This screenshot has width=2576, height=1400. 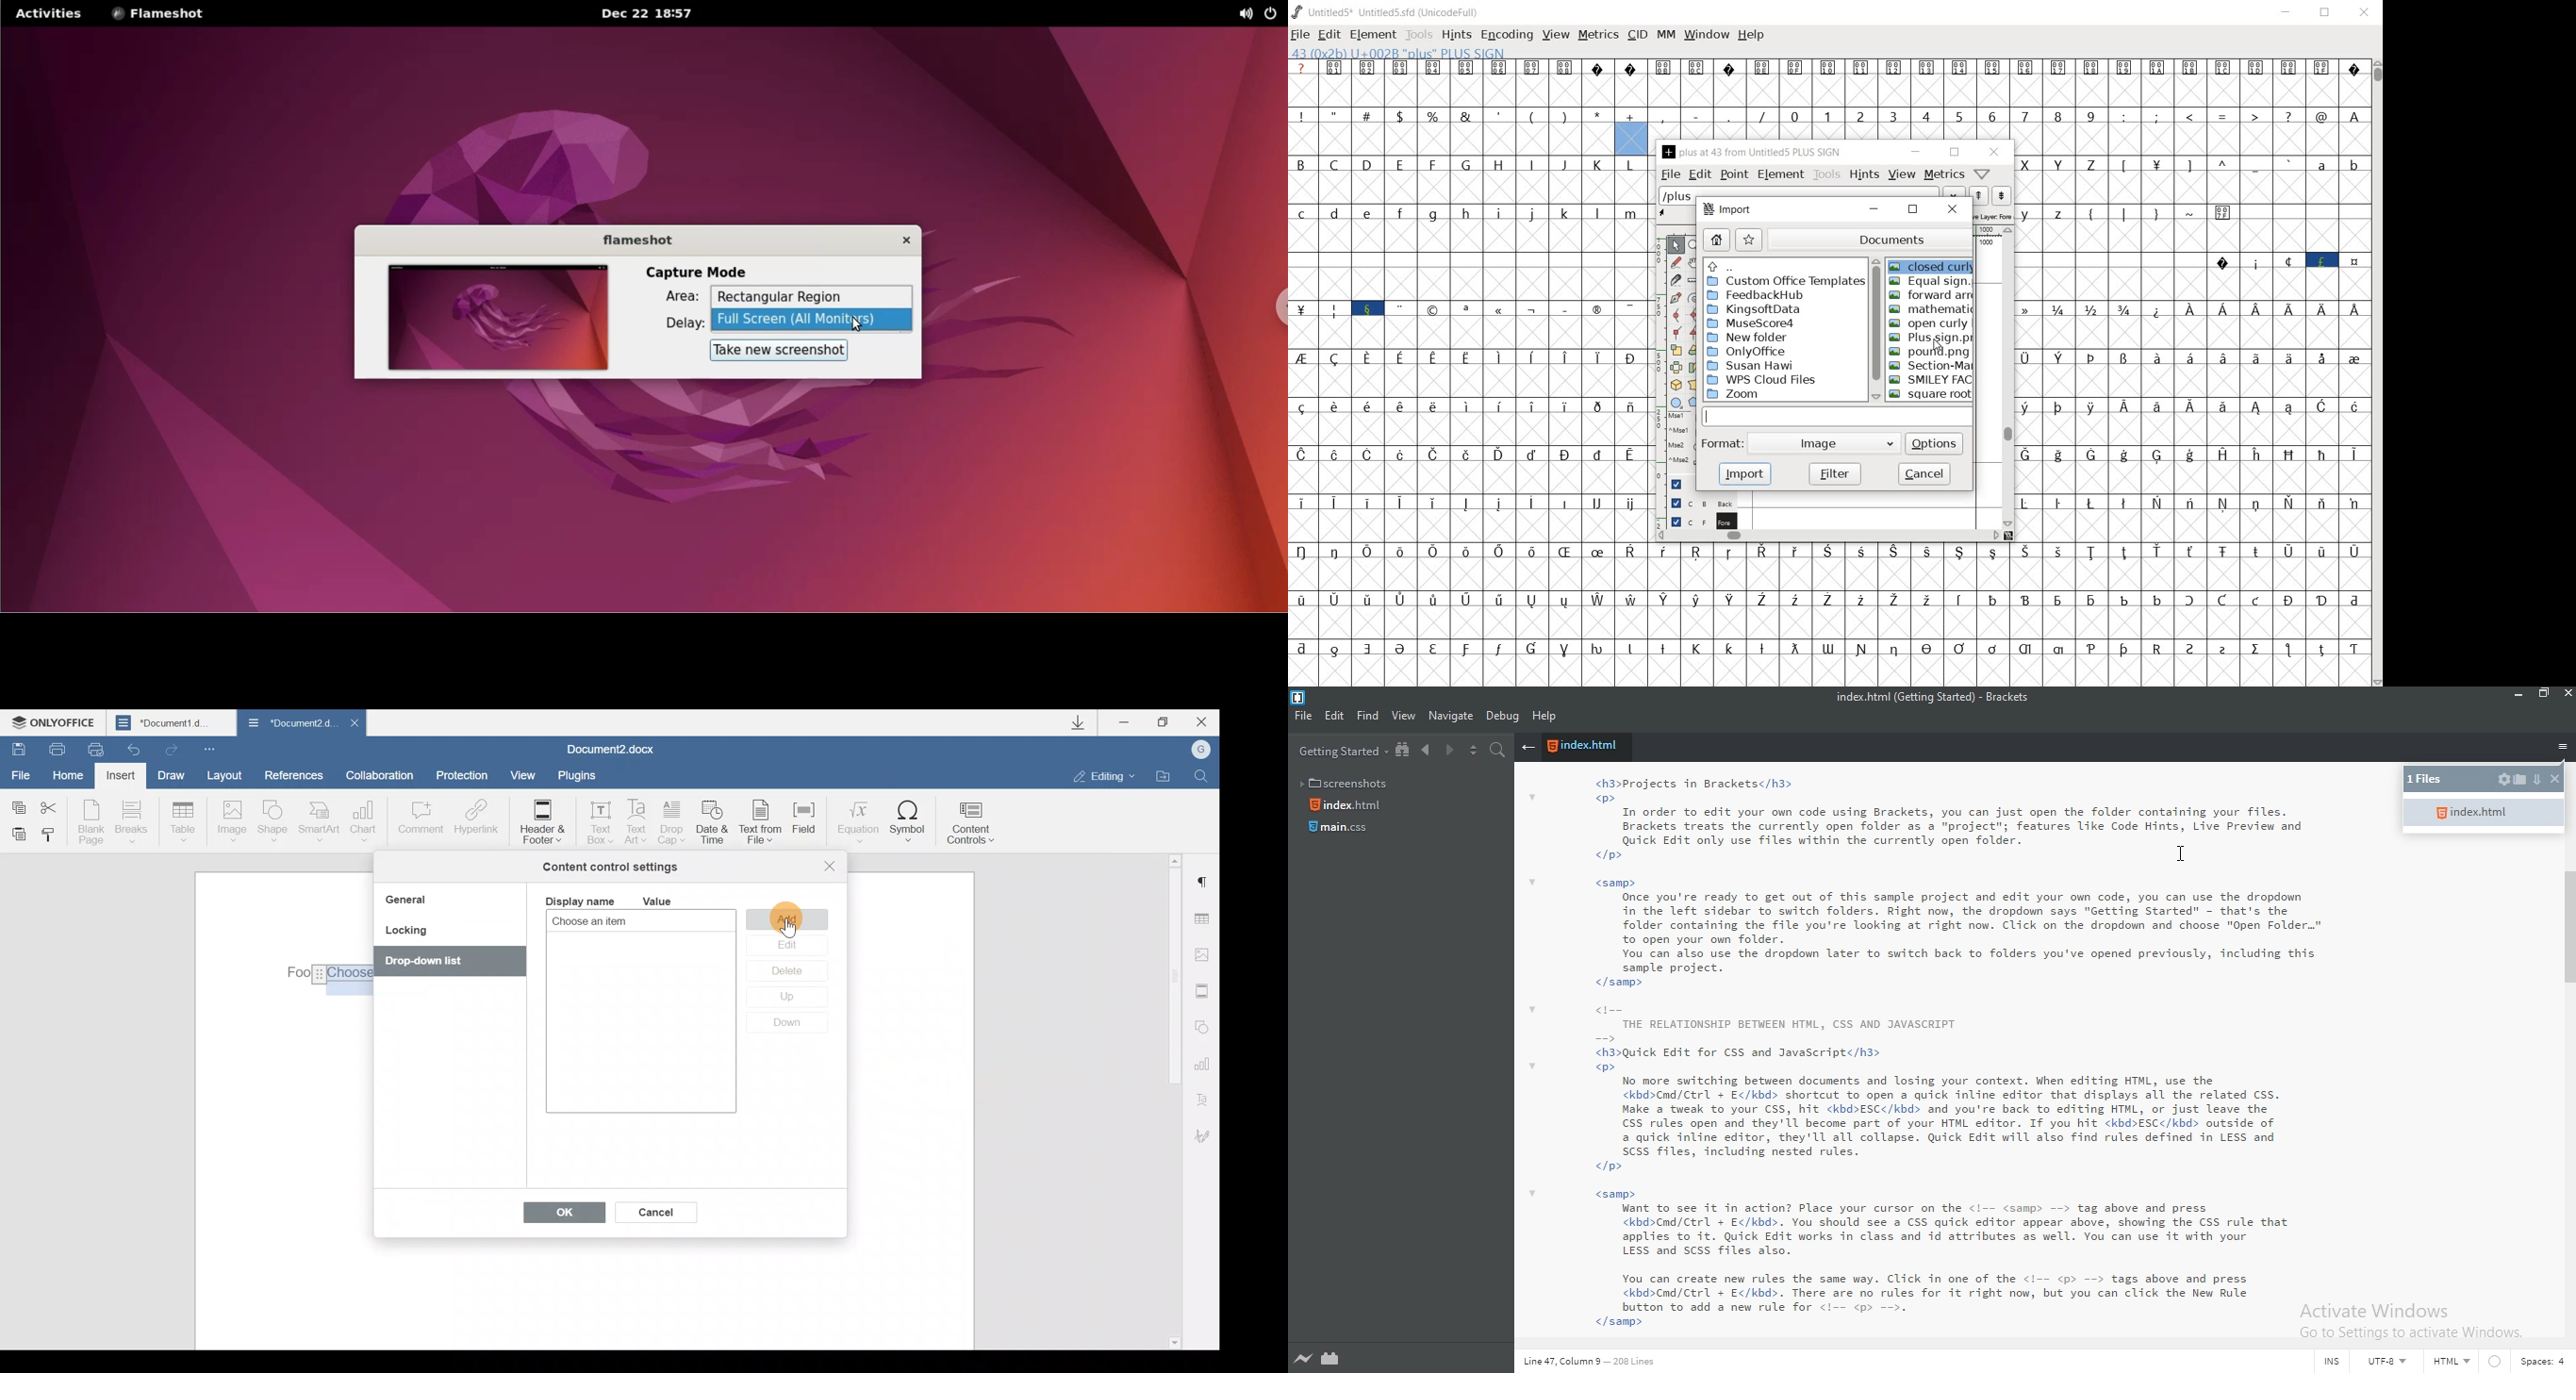 What do you see at coordinates (1664, 34) in the screenshot?
I see `mm` at bounding box center [1664, 34].